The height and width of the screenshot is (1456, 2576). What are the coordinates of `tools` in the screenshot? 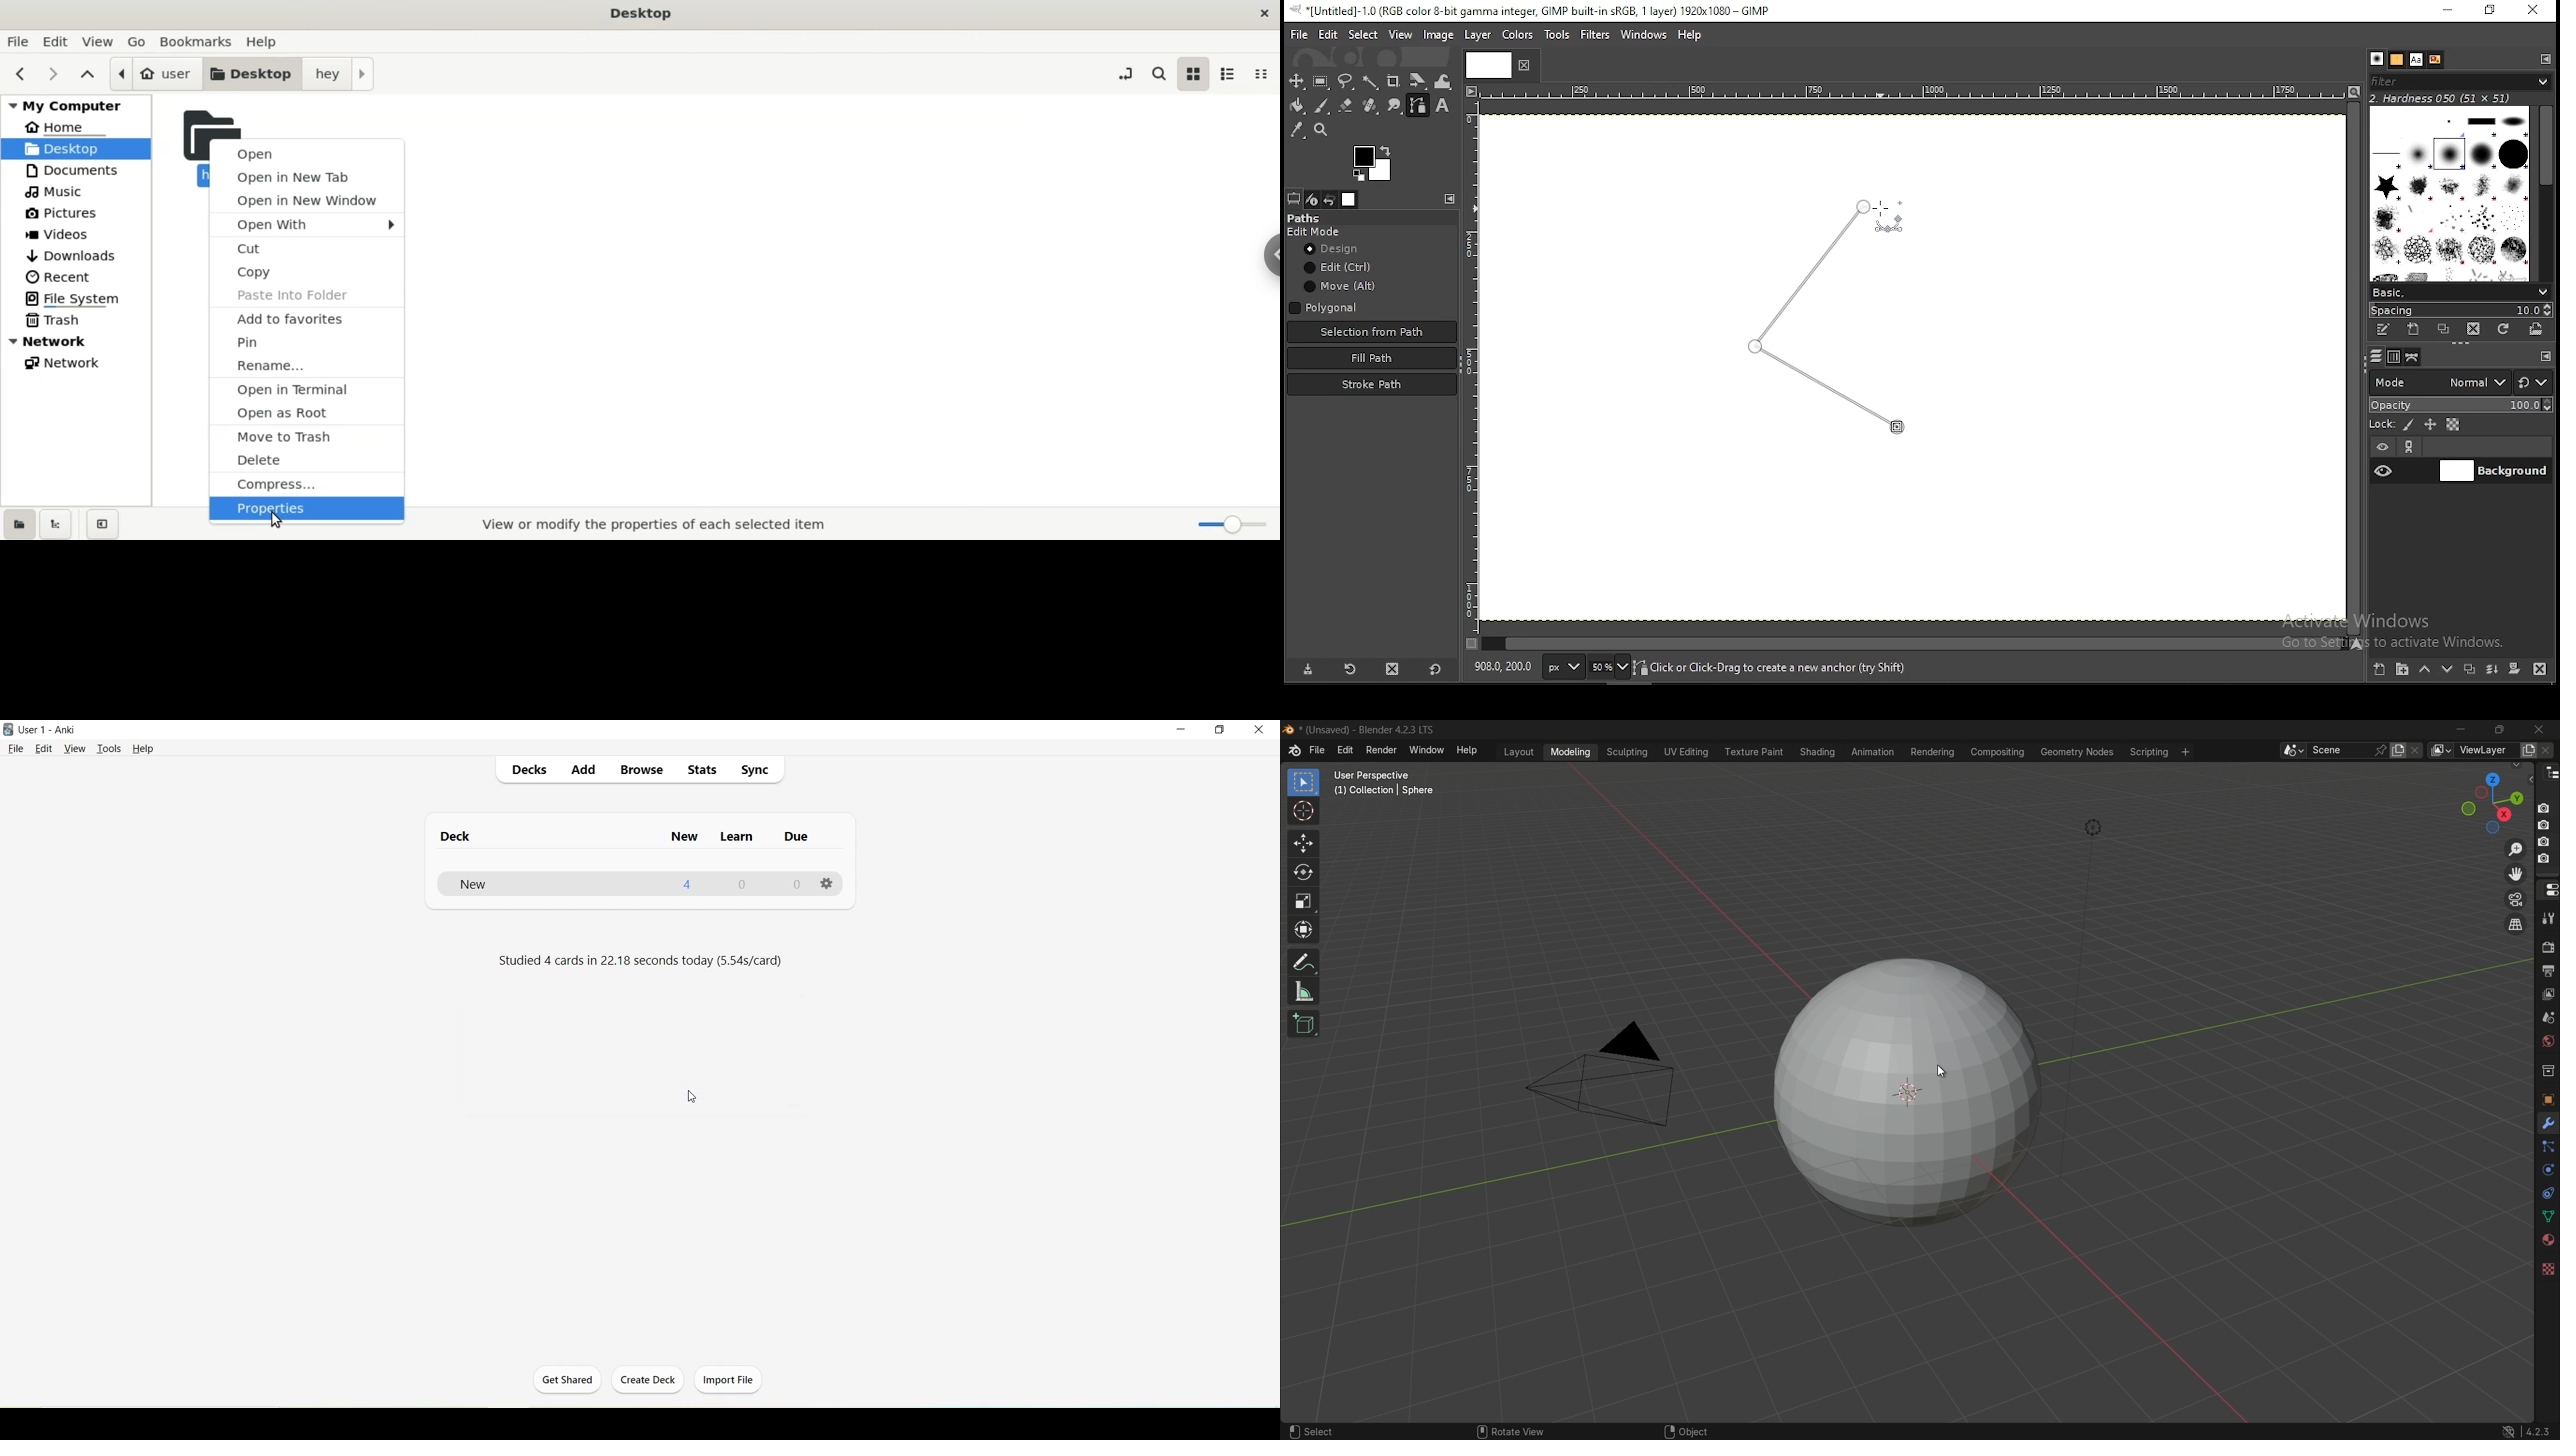 It's located at (2548, 921).